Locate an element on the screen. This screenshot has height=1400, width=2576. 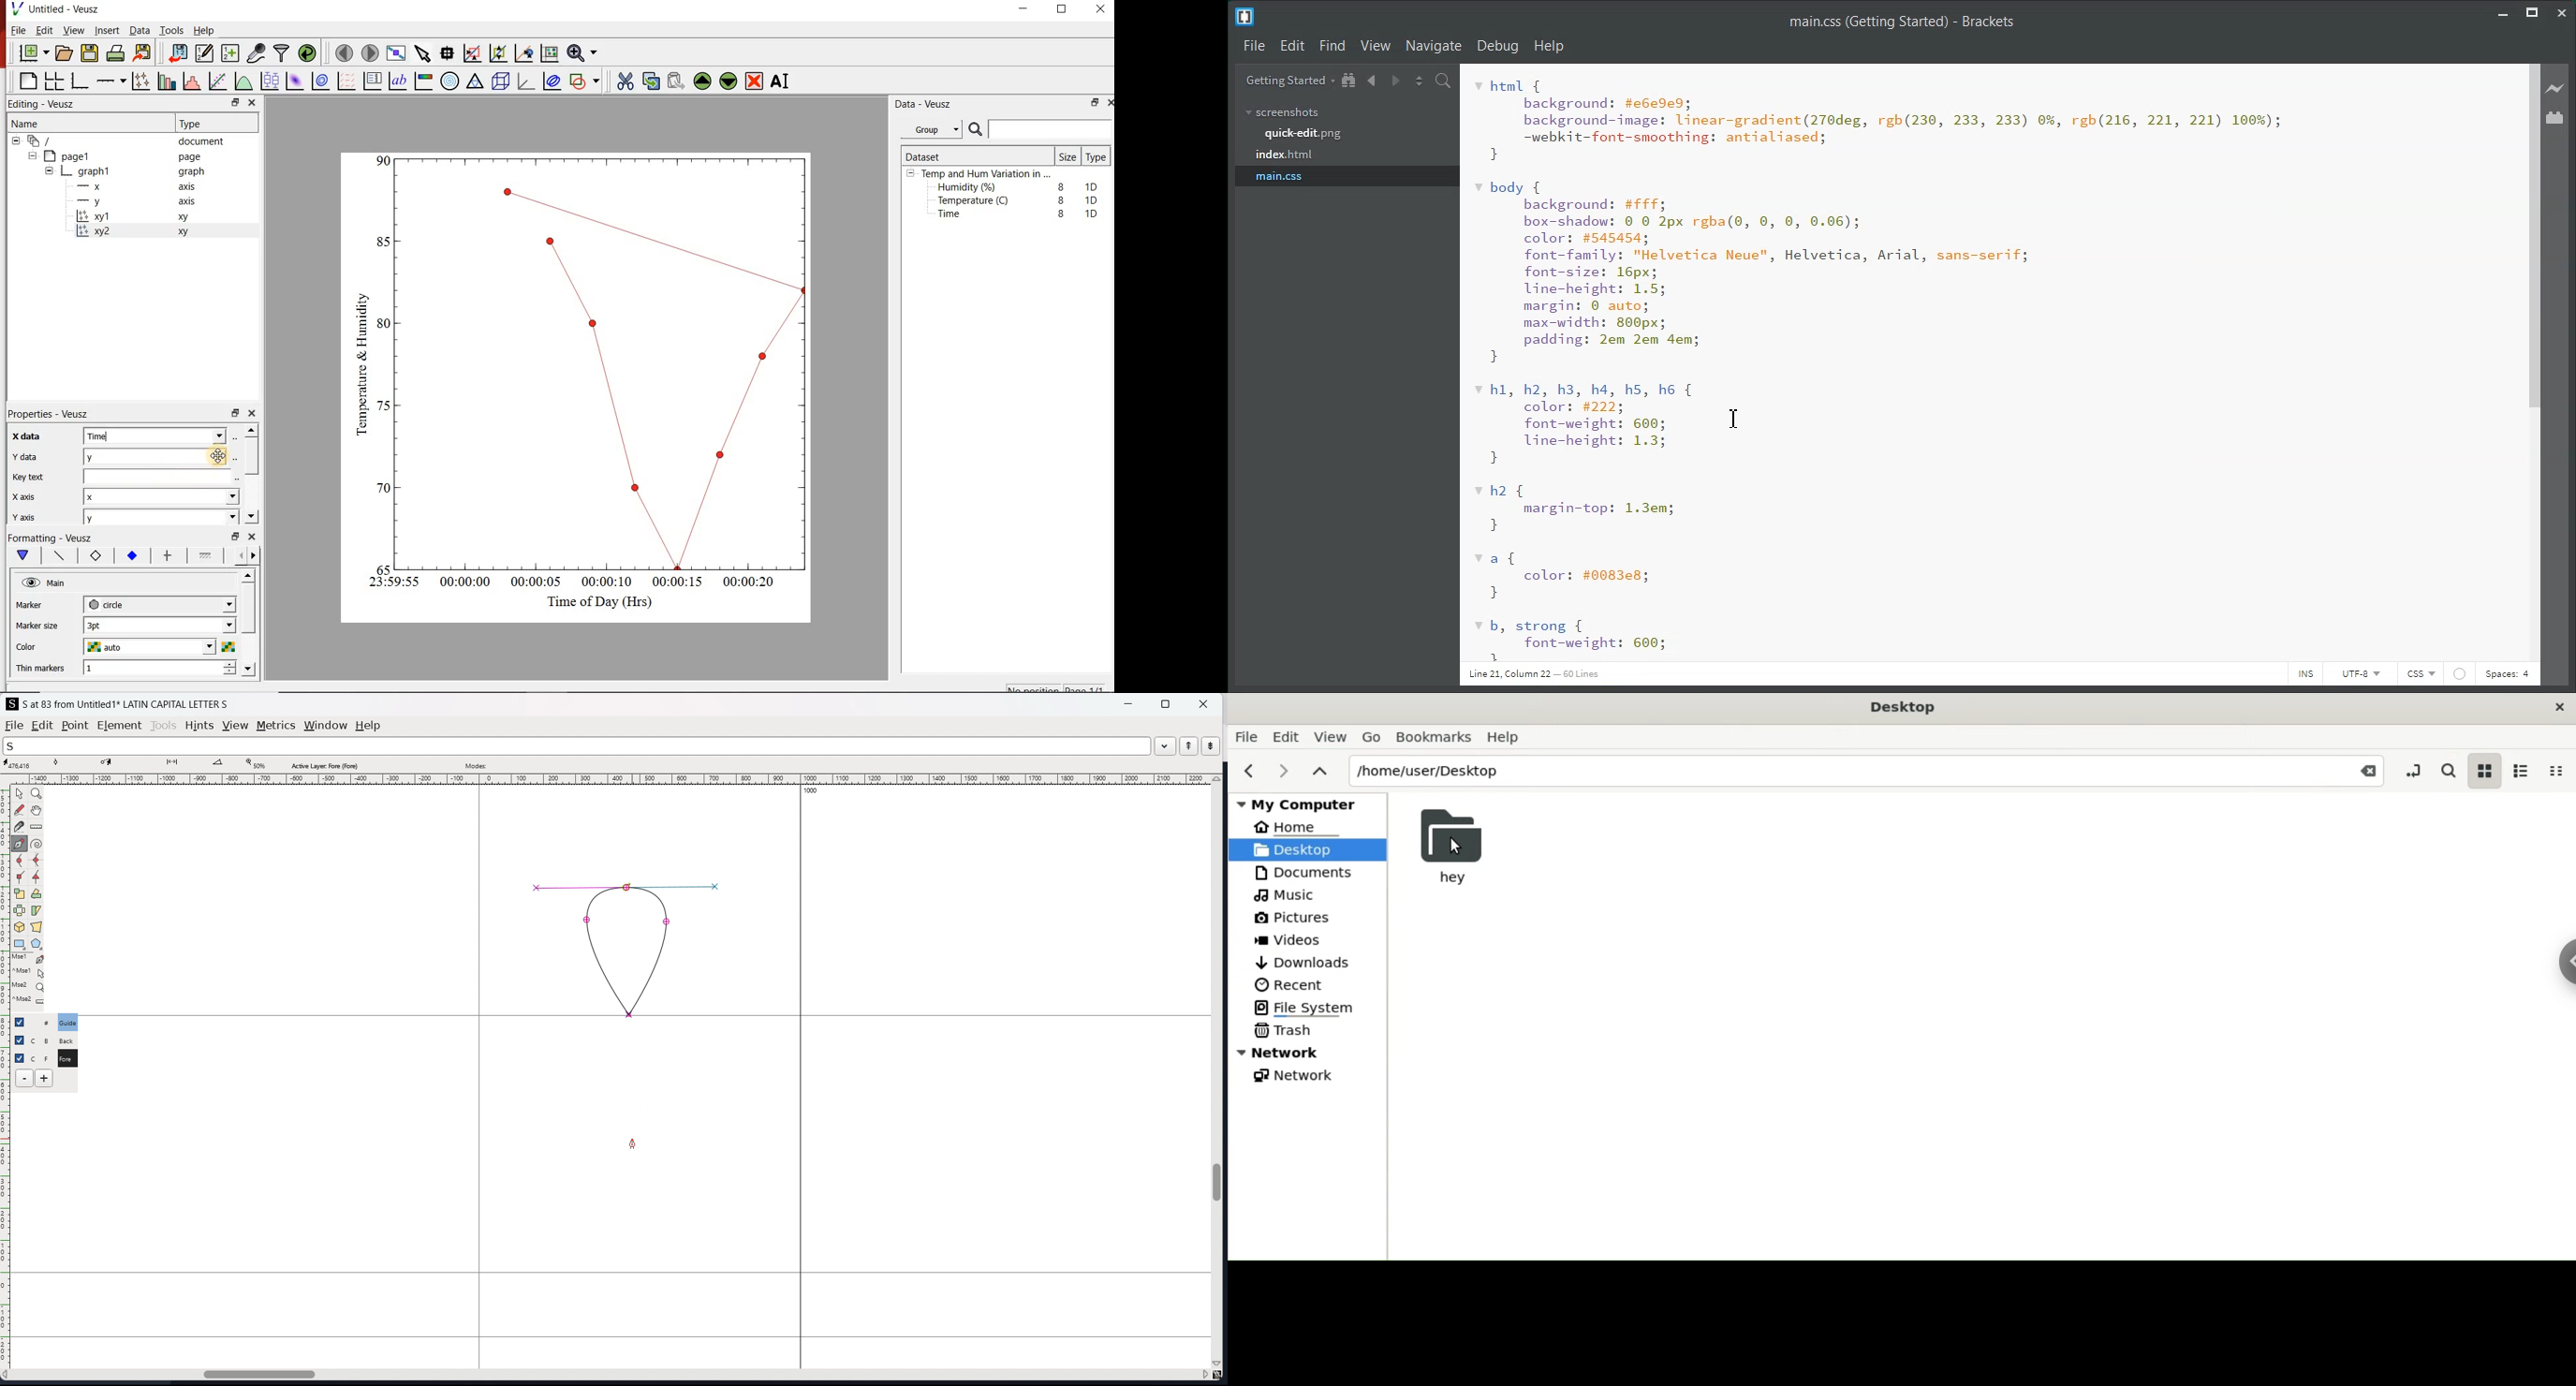
add a tangent point is located at coordinates (37, 877).